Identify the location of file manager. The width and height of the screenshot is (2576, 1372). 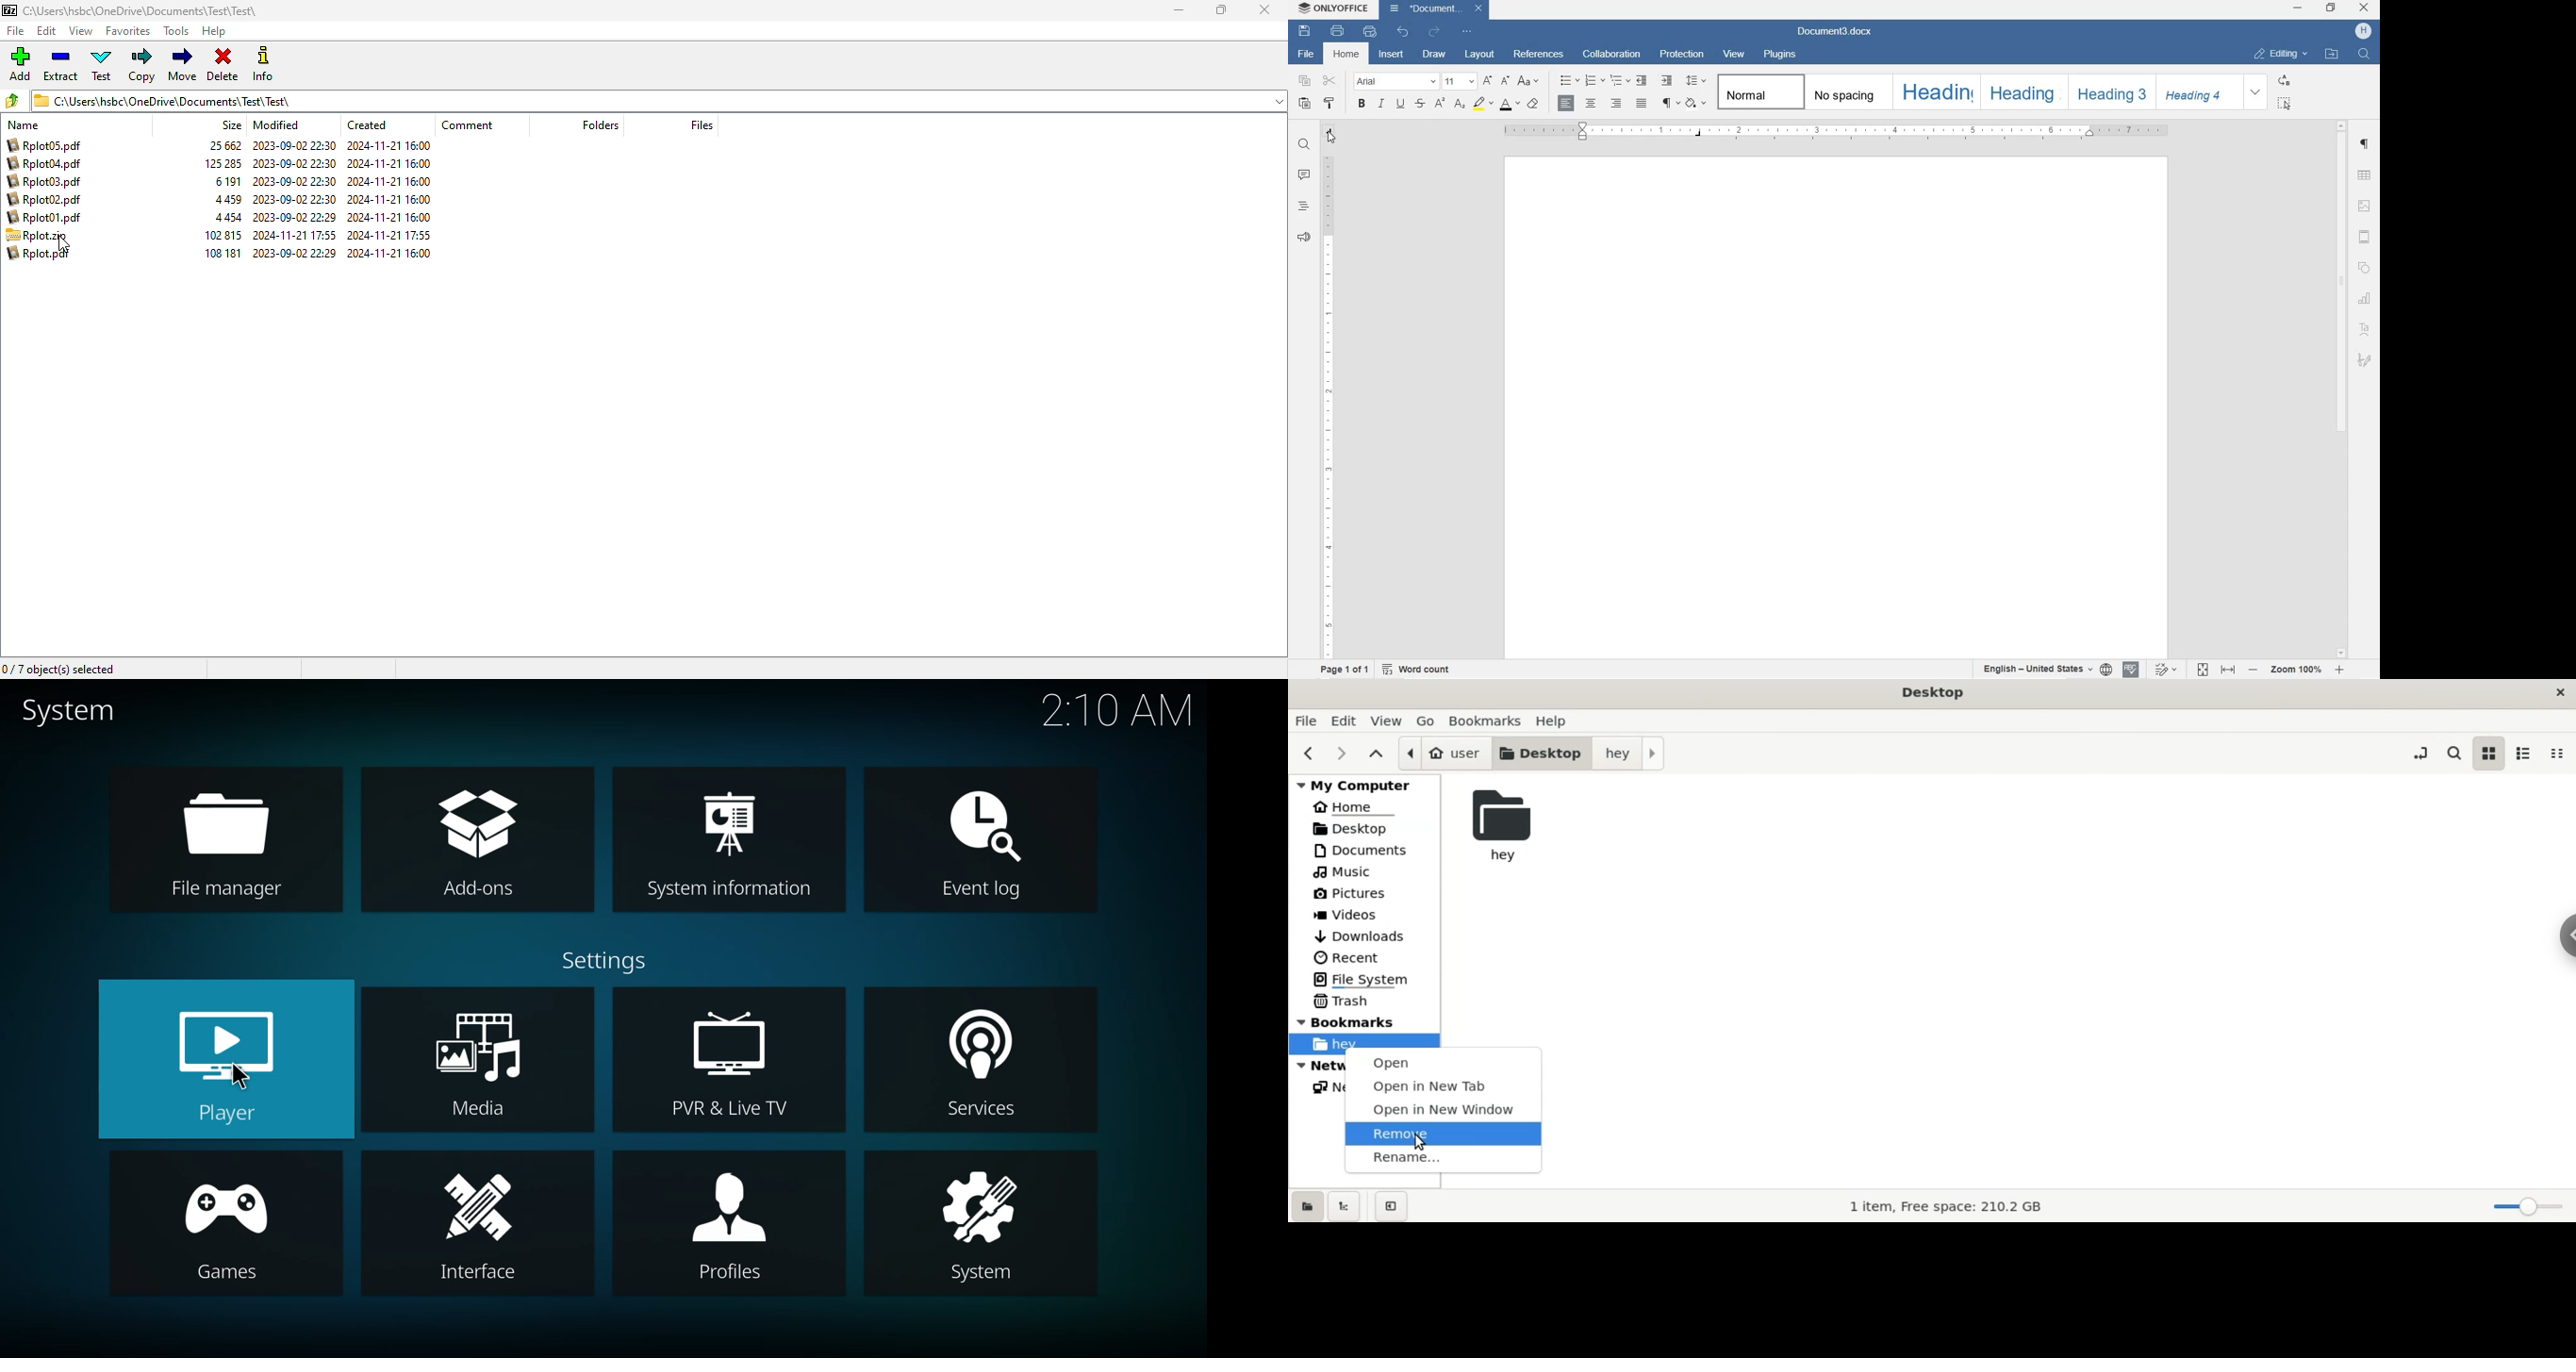
(230, 838).